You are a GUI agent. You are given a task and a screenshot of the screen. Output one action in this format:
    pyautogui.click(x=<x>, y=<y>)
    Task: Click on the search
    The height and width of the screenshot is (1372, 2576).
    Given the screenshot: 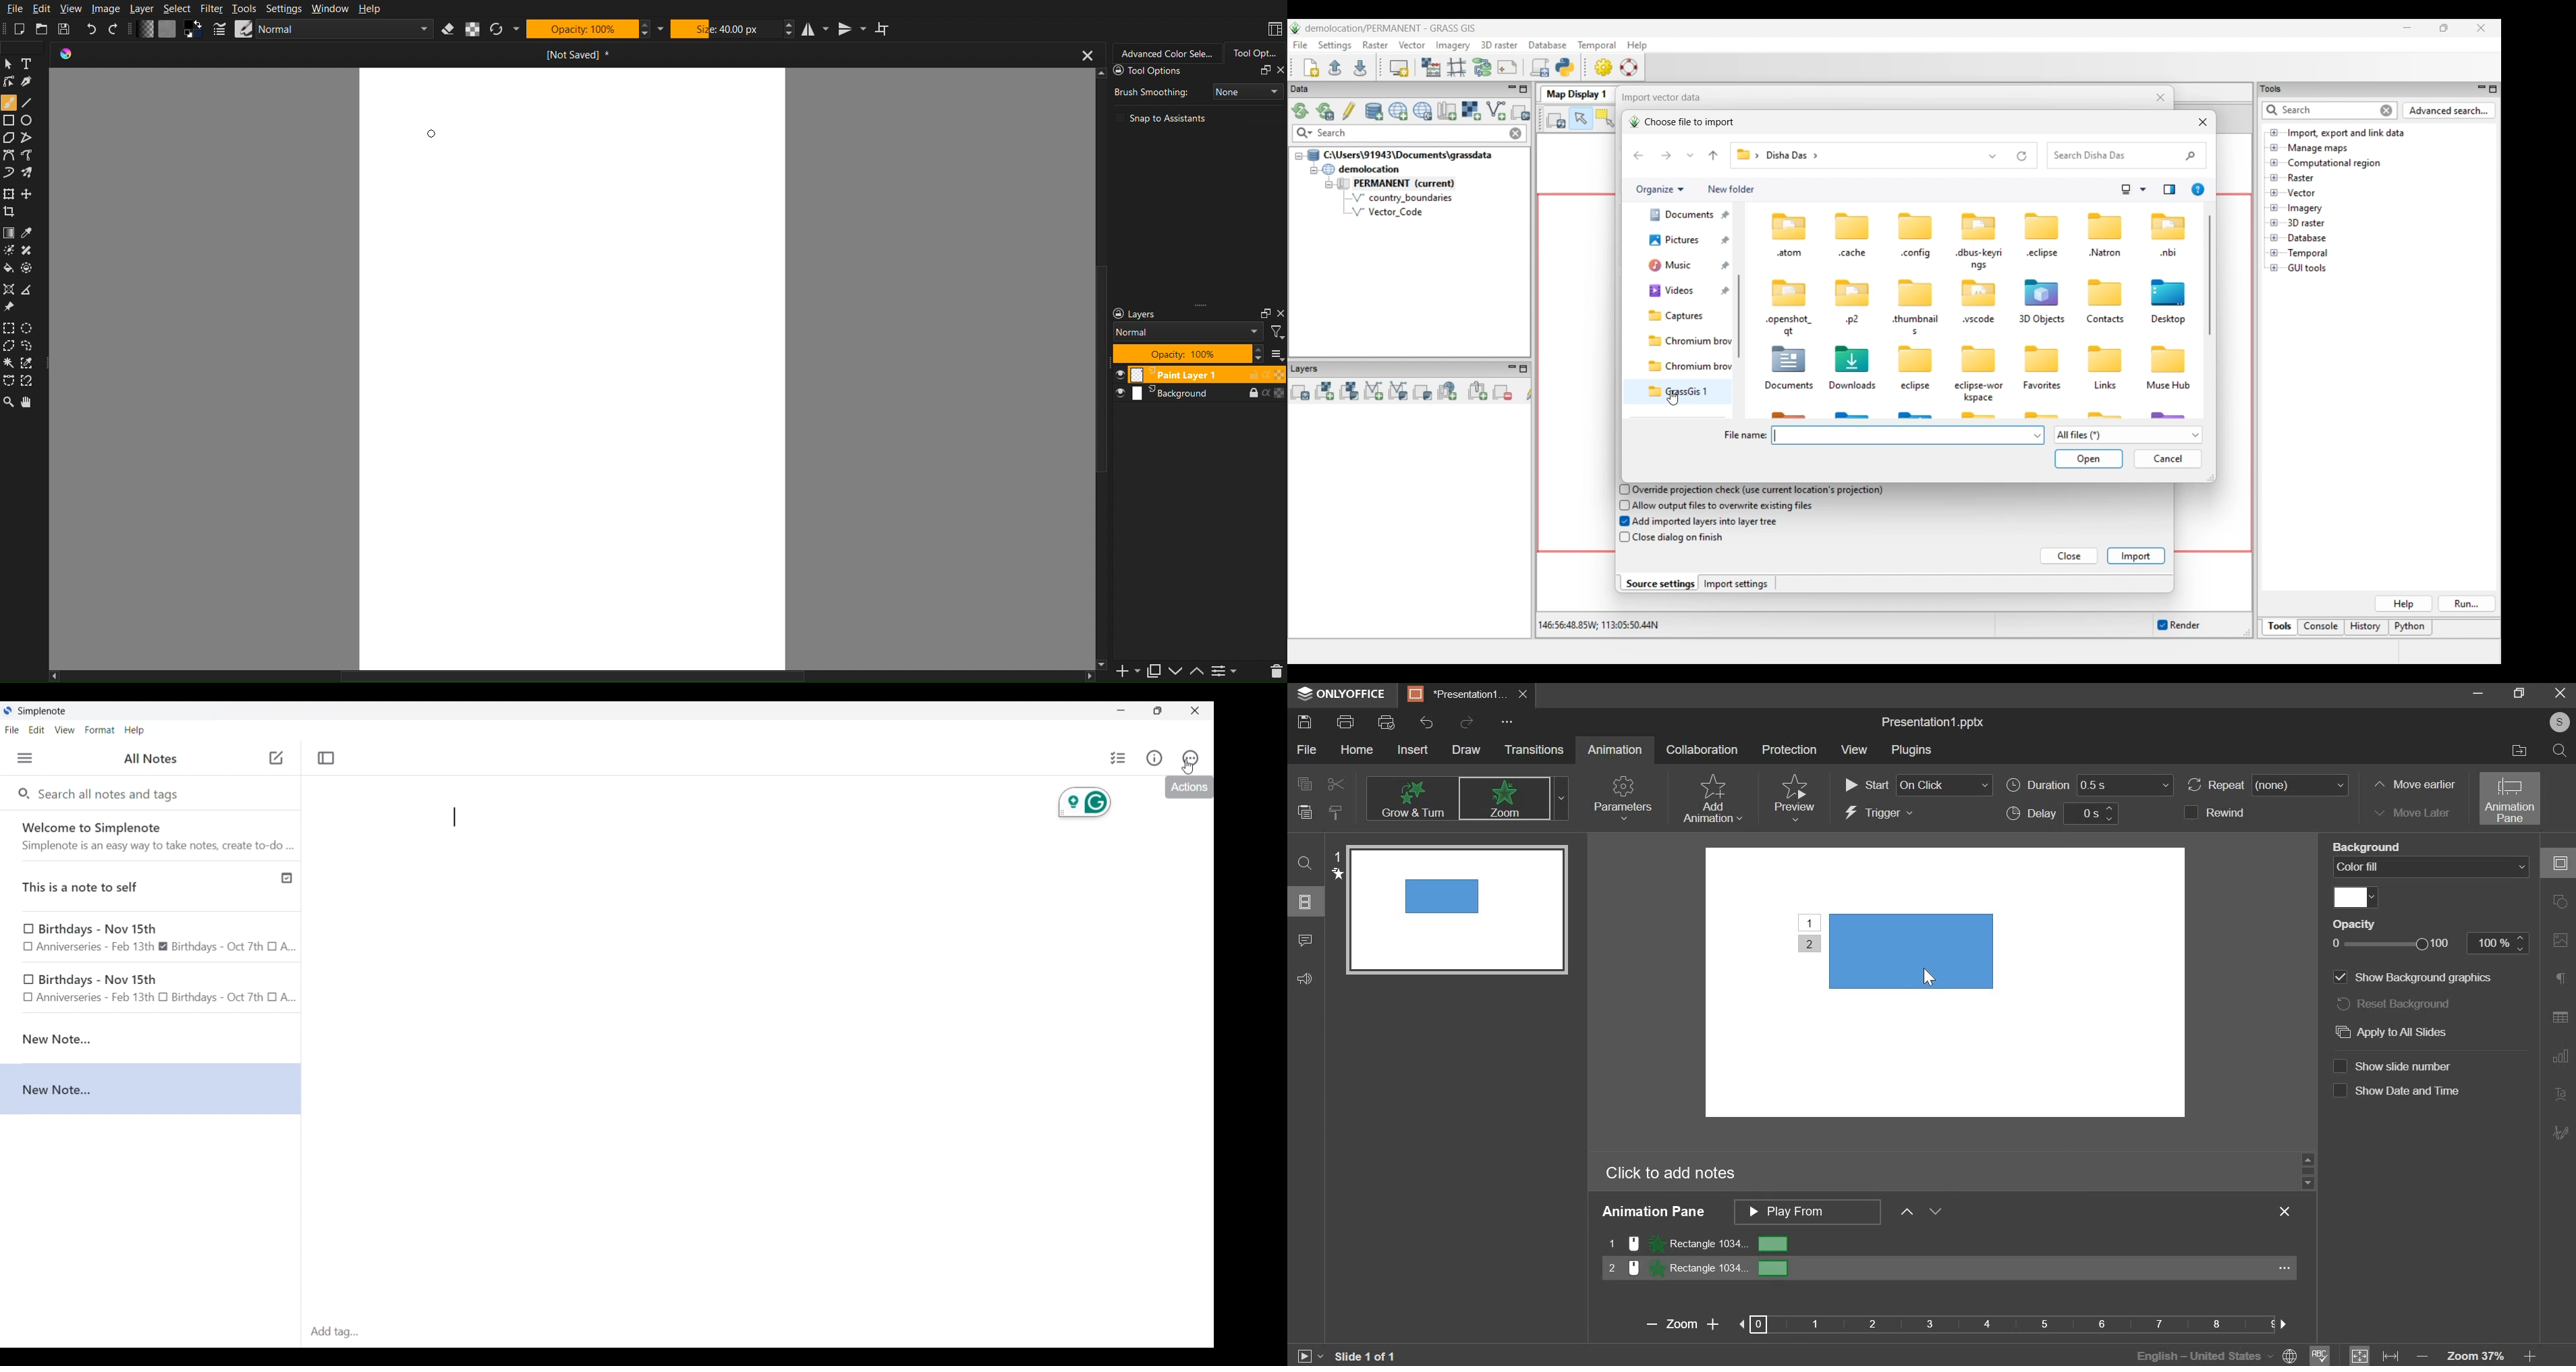 What is the action you would take?
    pyautogui.click(x=1308, y=863)
    